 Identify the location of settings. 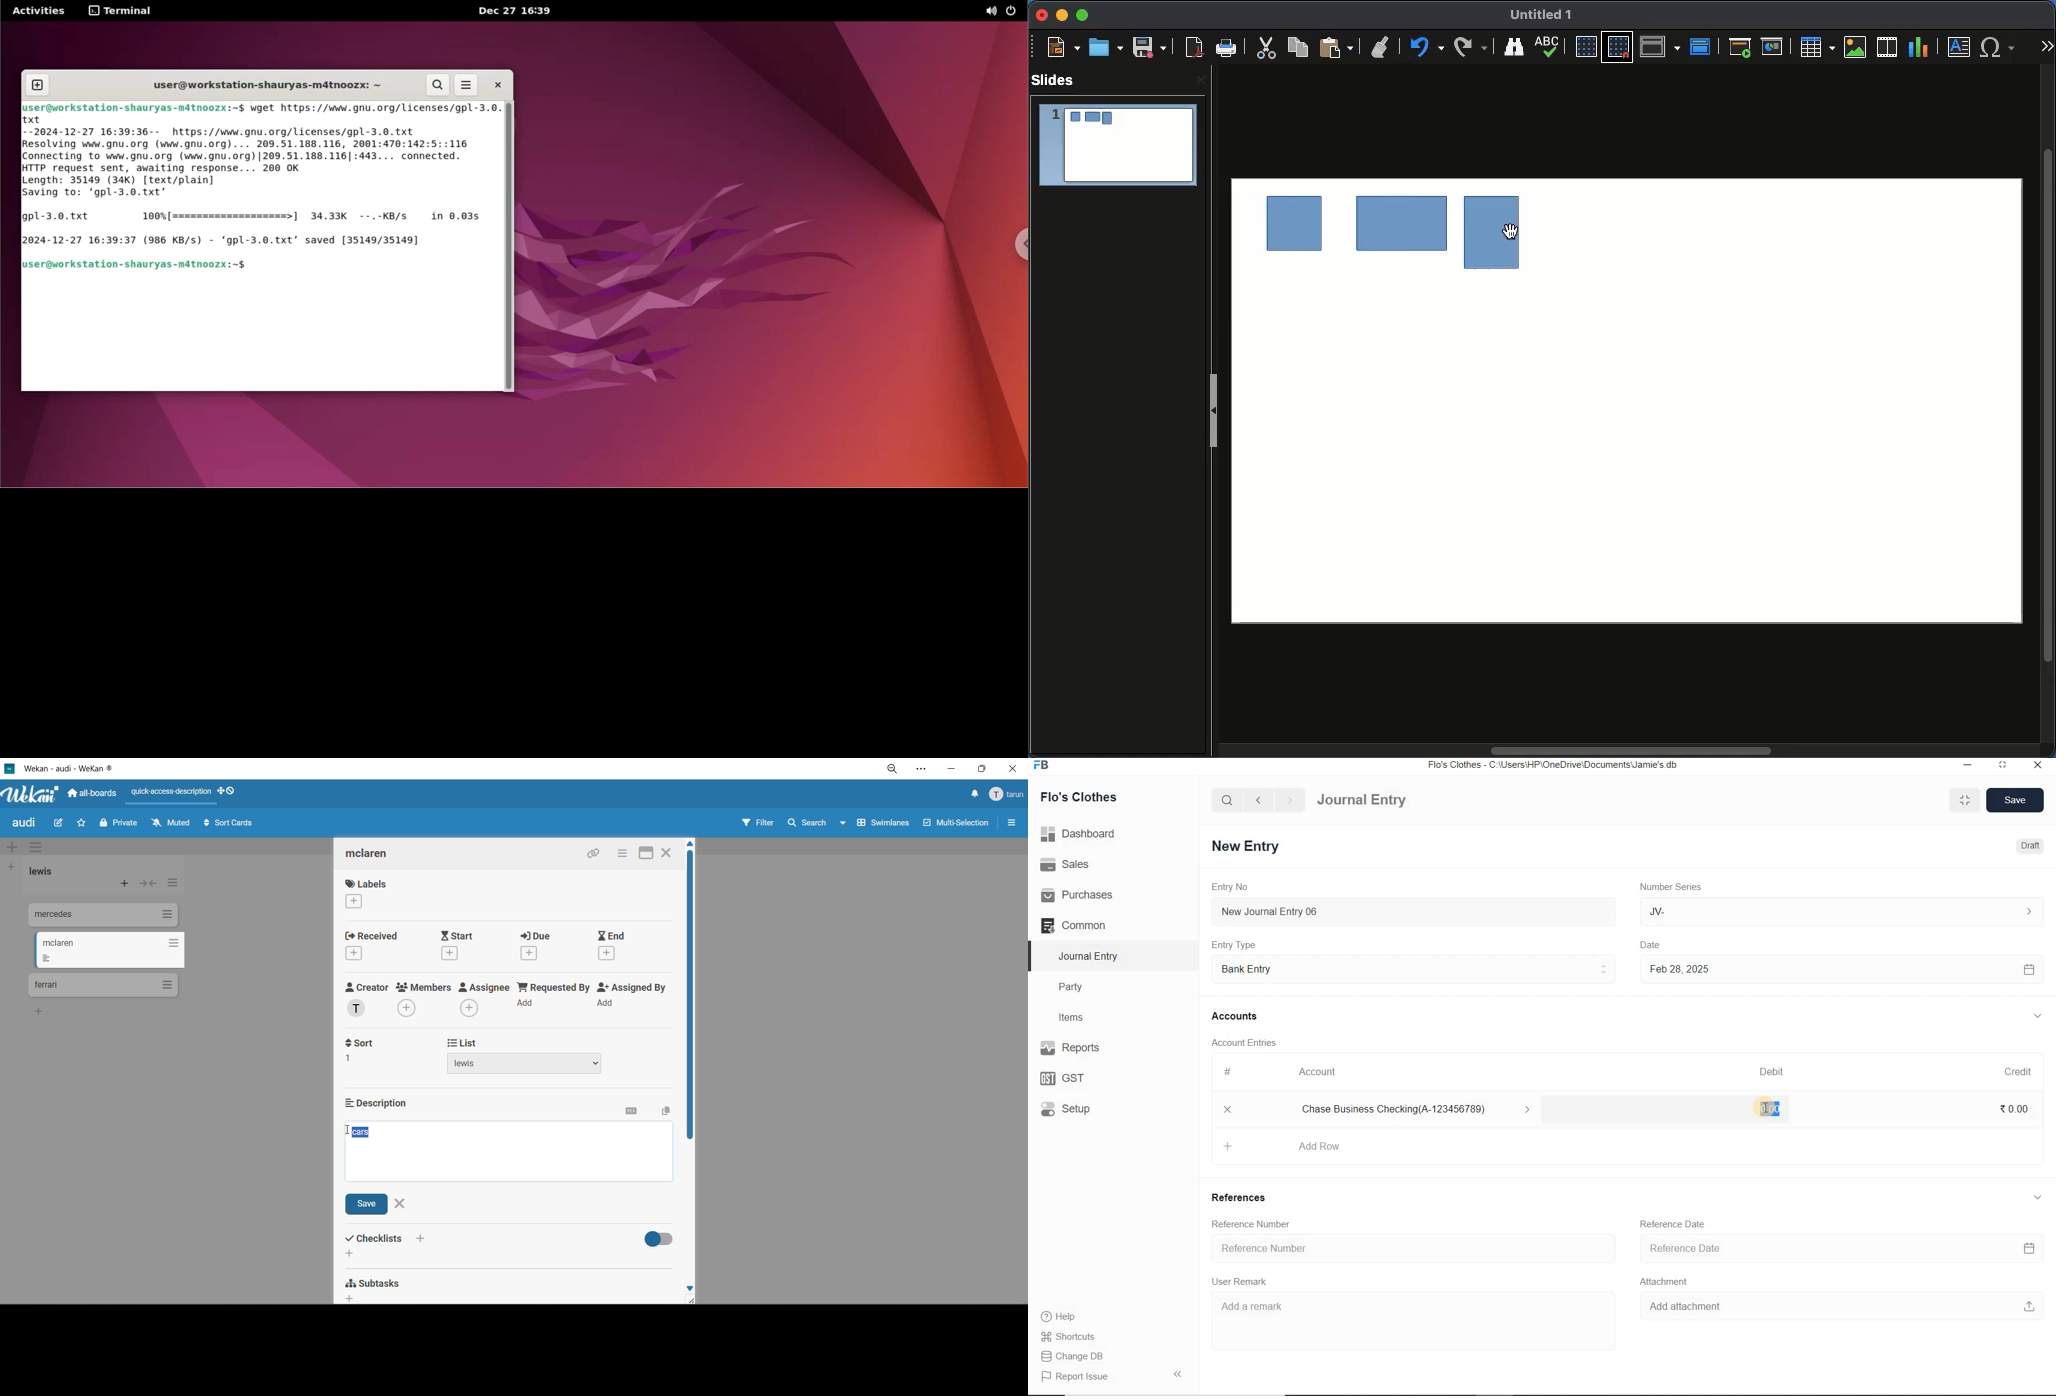
(920, 770).